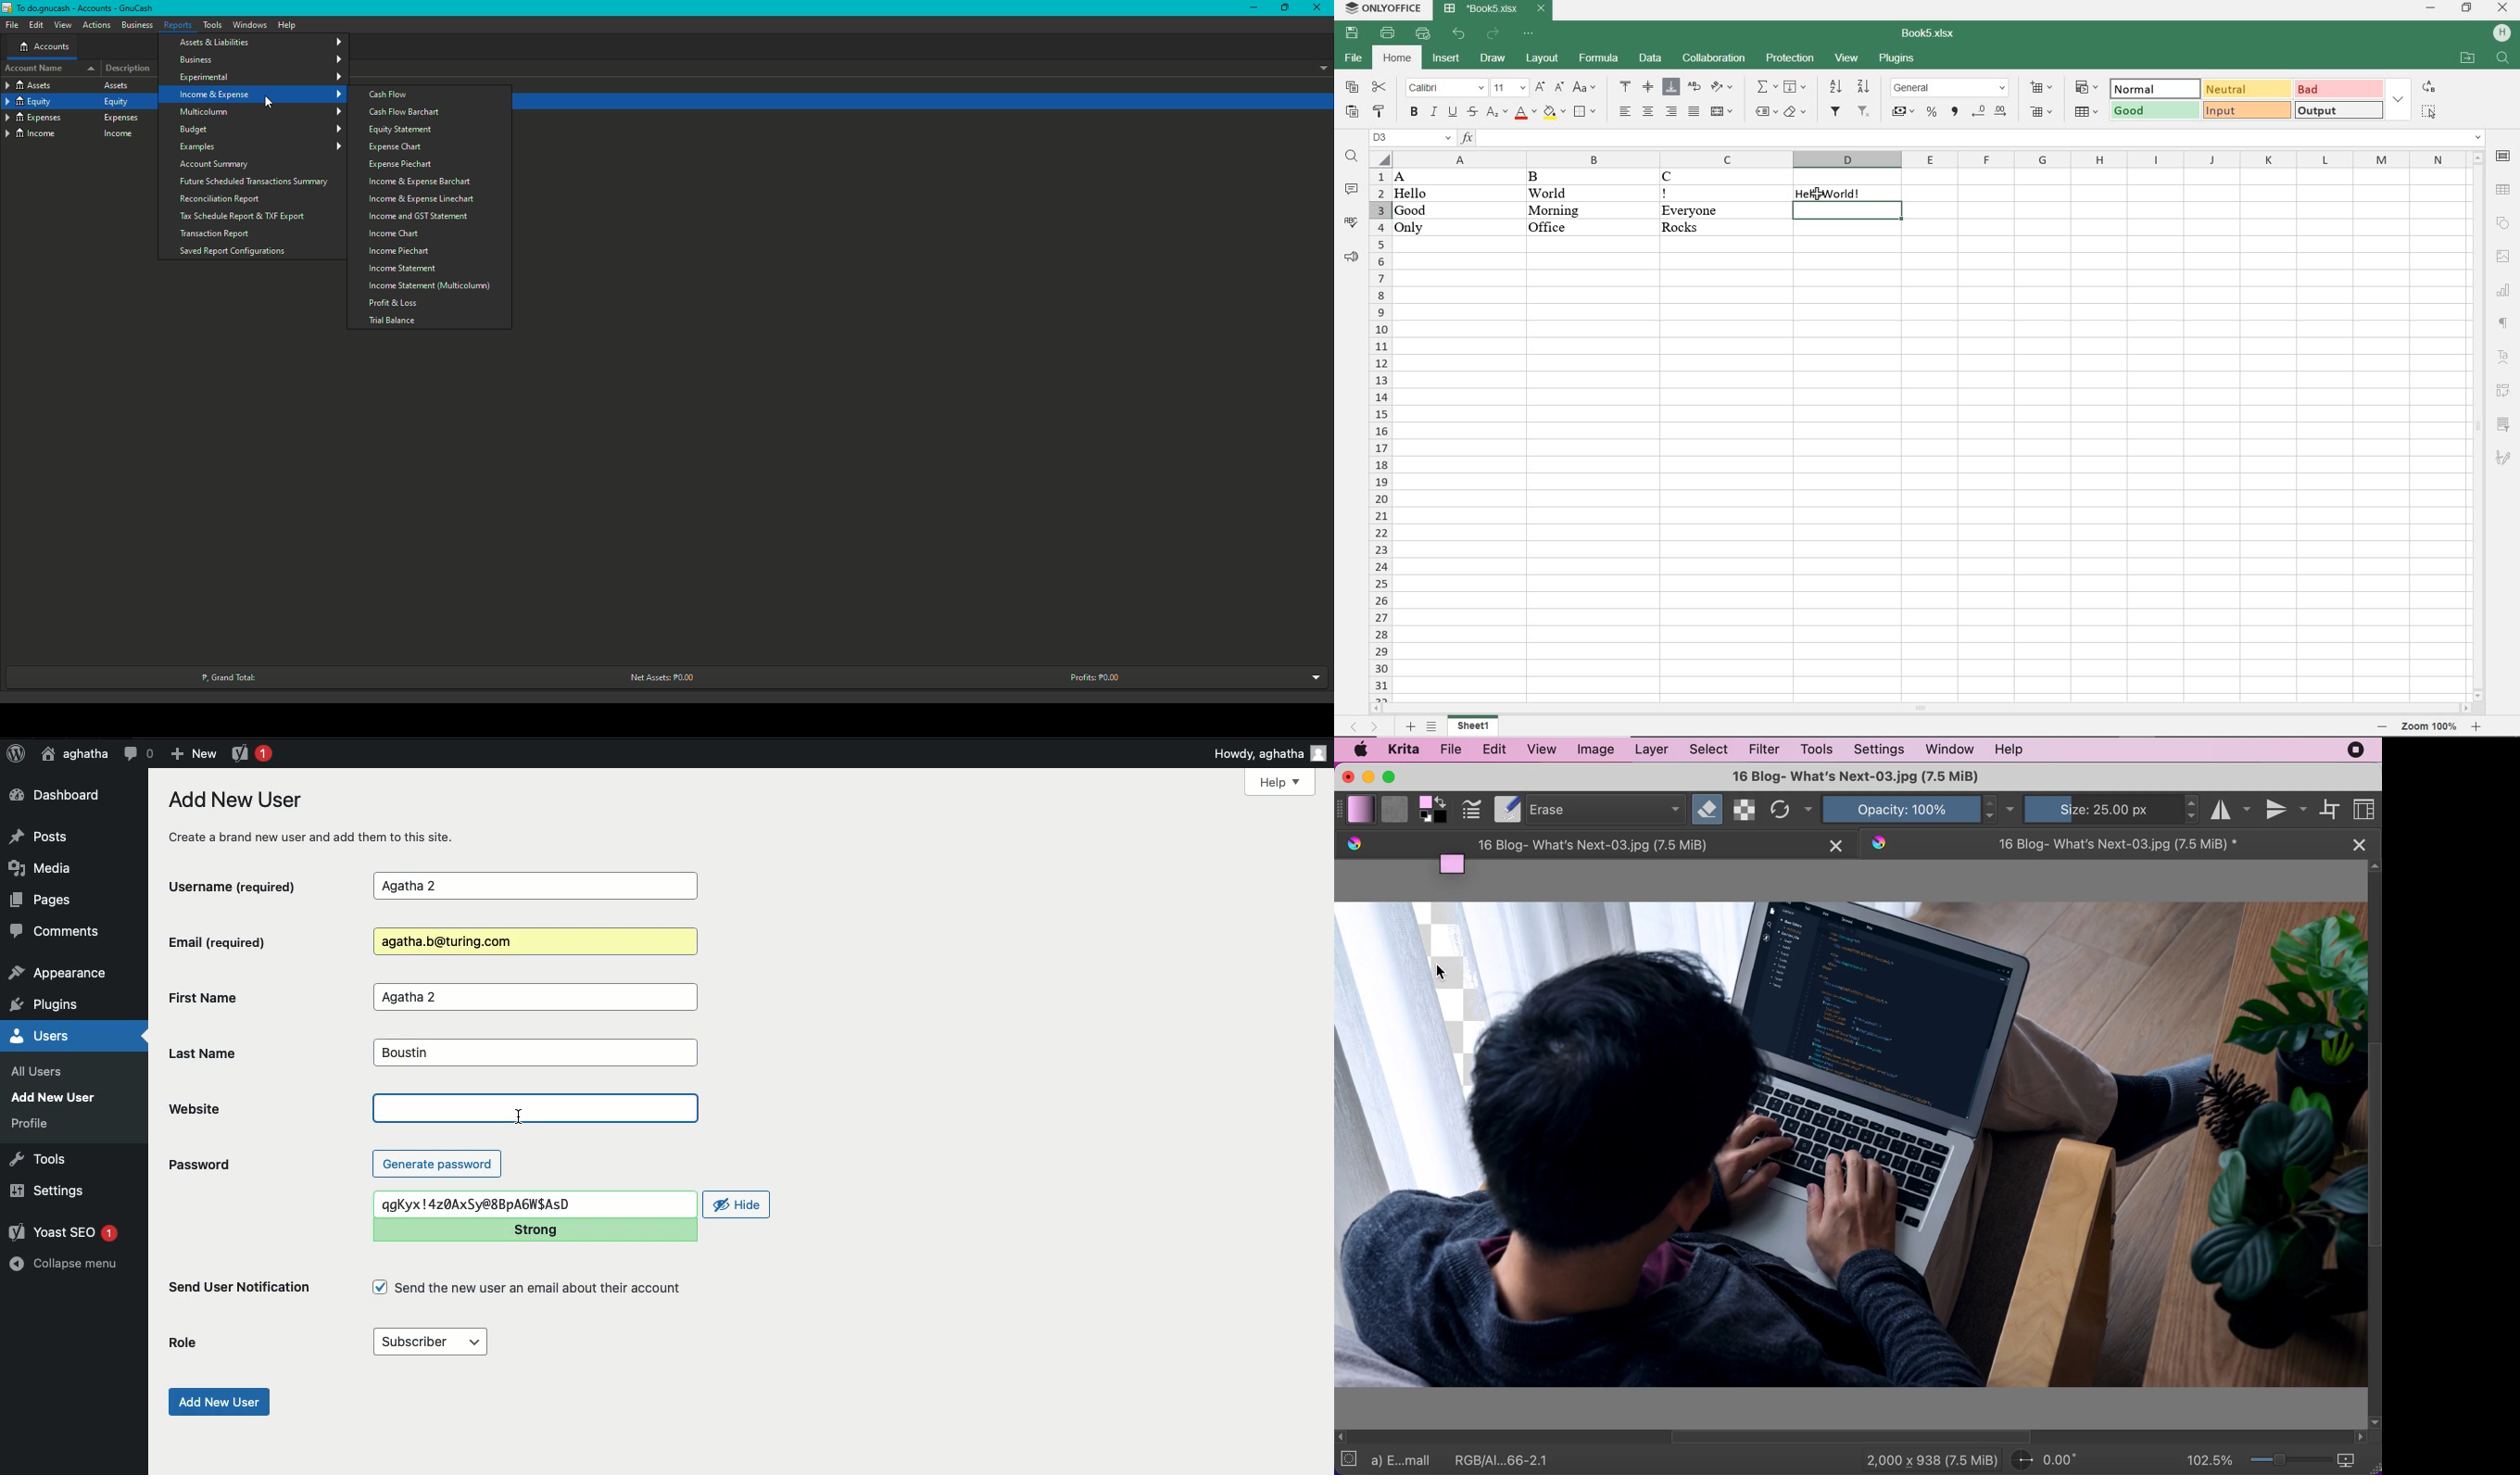 This screenshot has height=1484, width=2520. Describe the element at coordinates (2332, 810) in the screenshot. I see `wrap around mode` at that location.